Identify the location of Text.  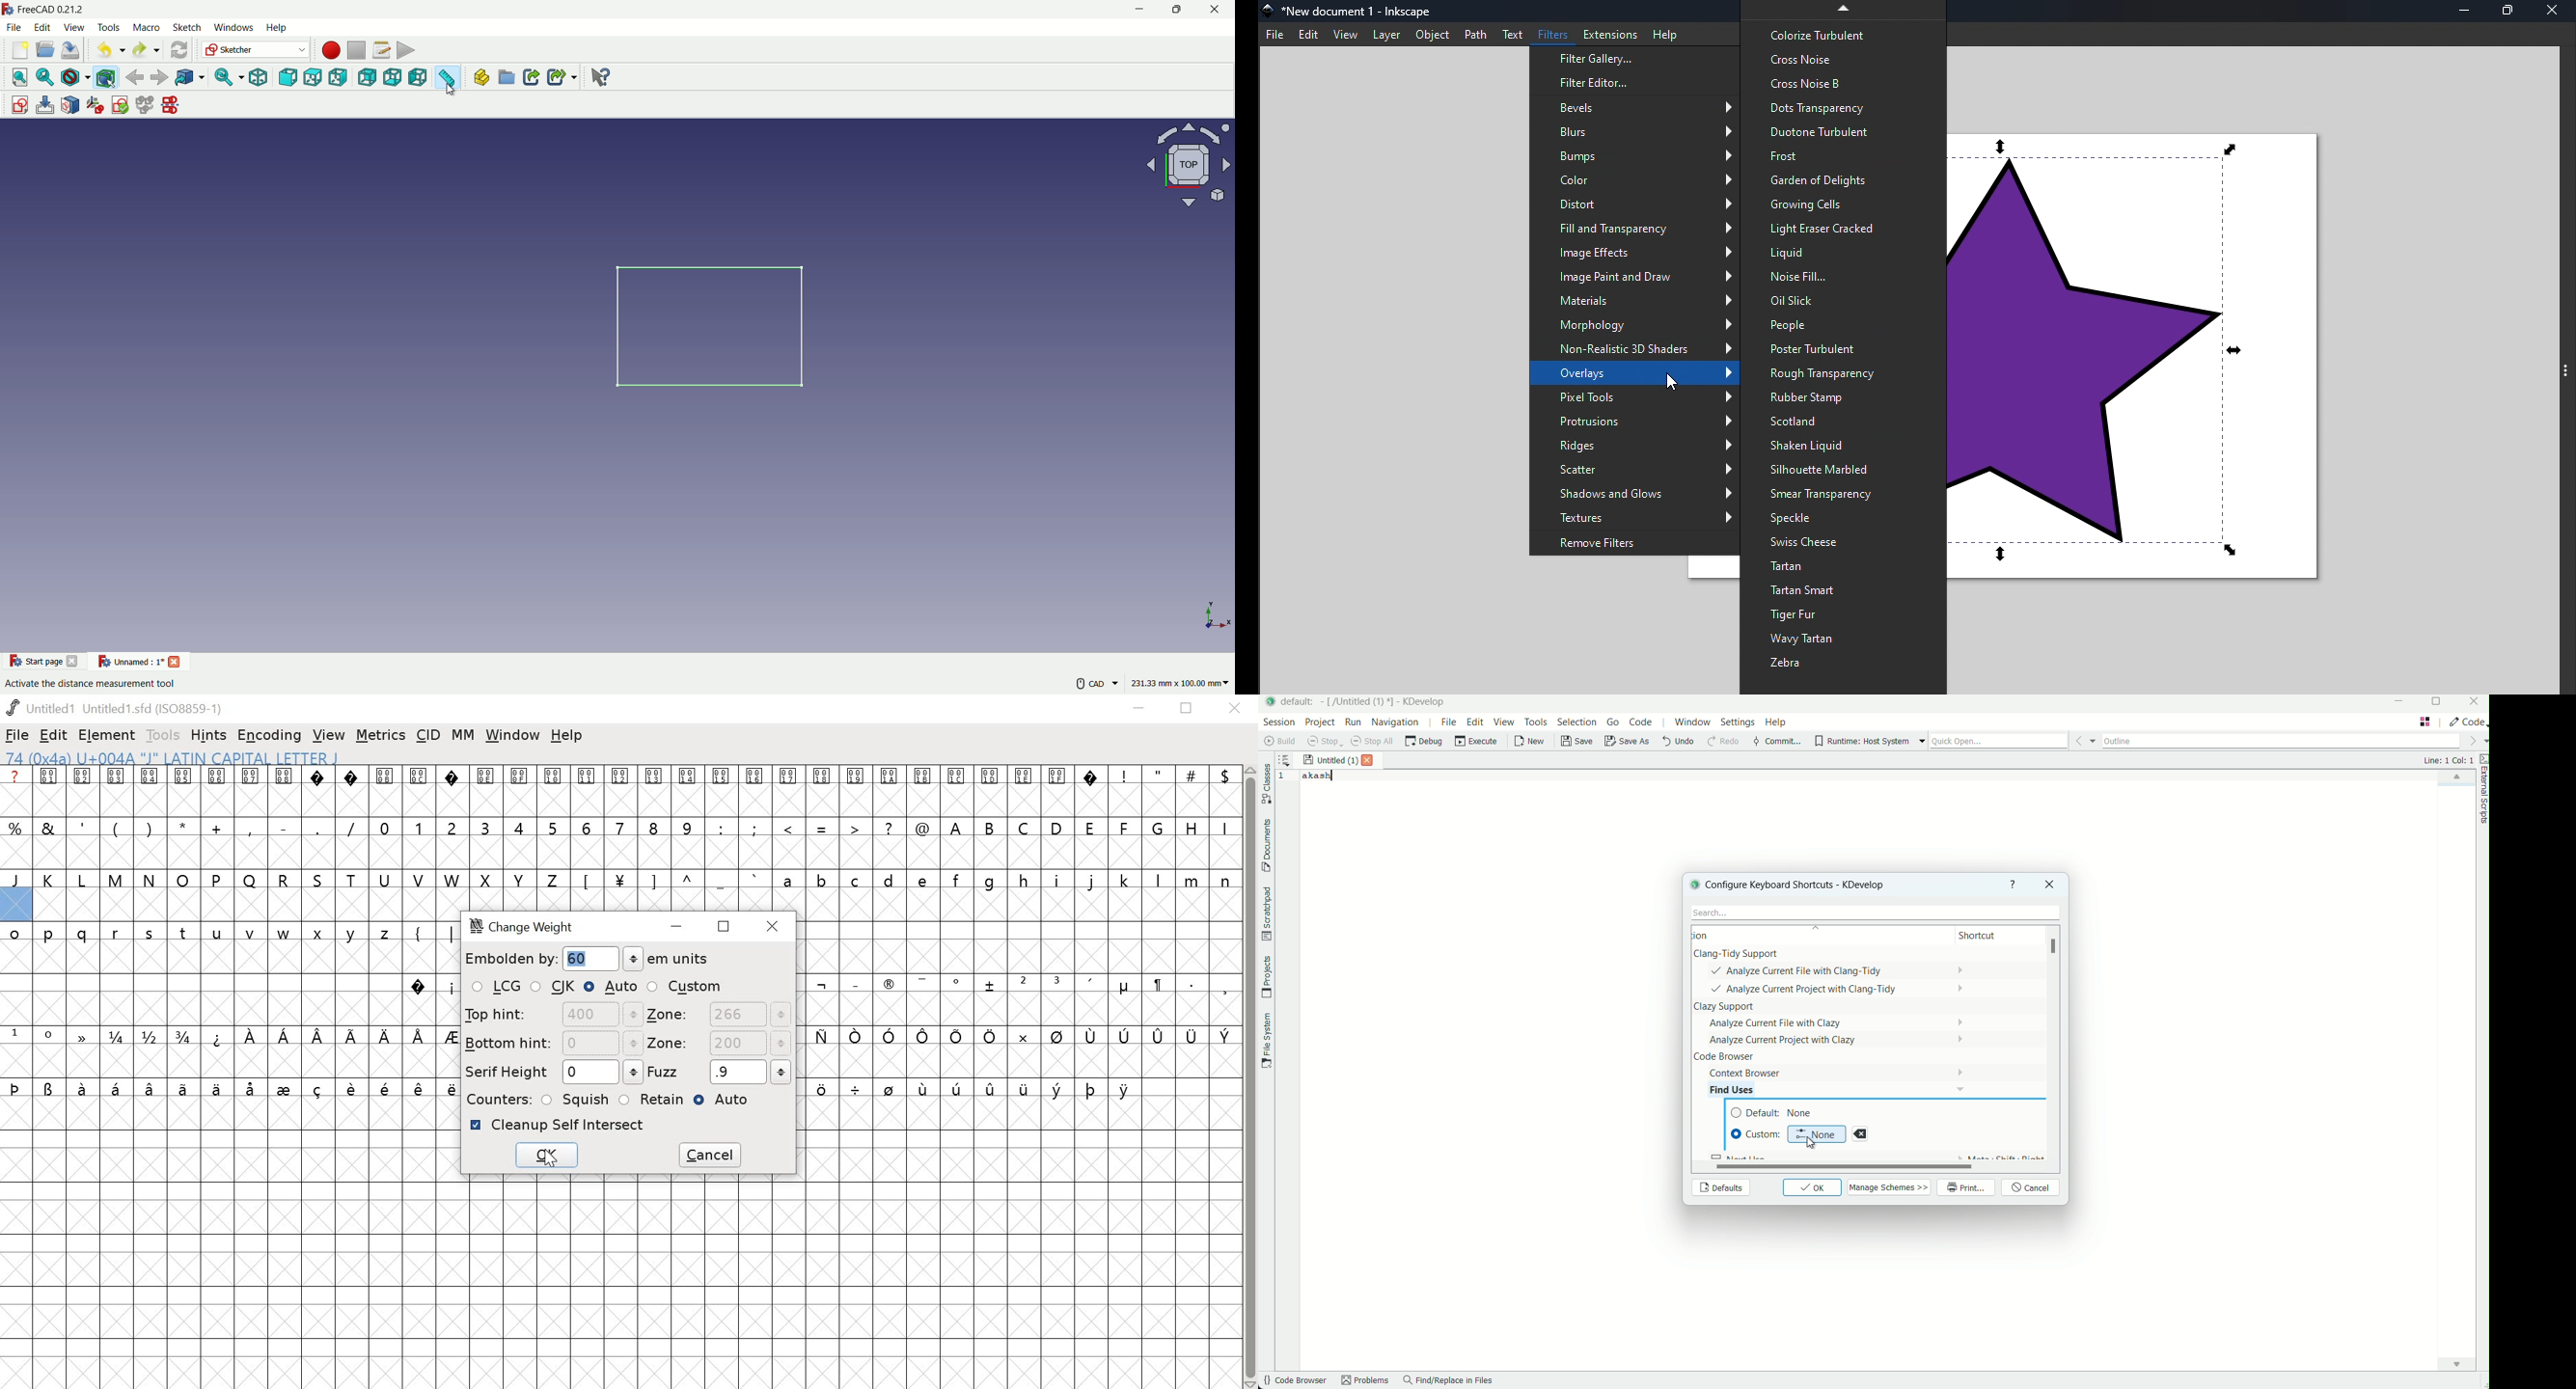
(1512, 35).